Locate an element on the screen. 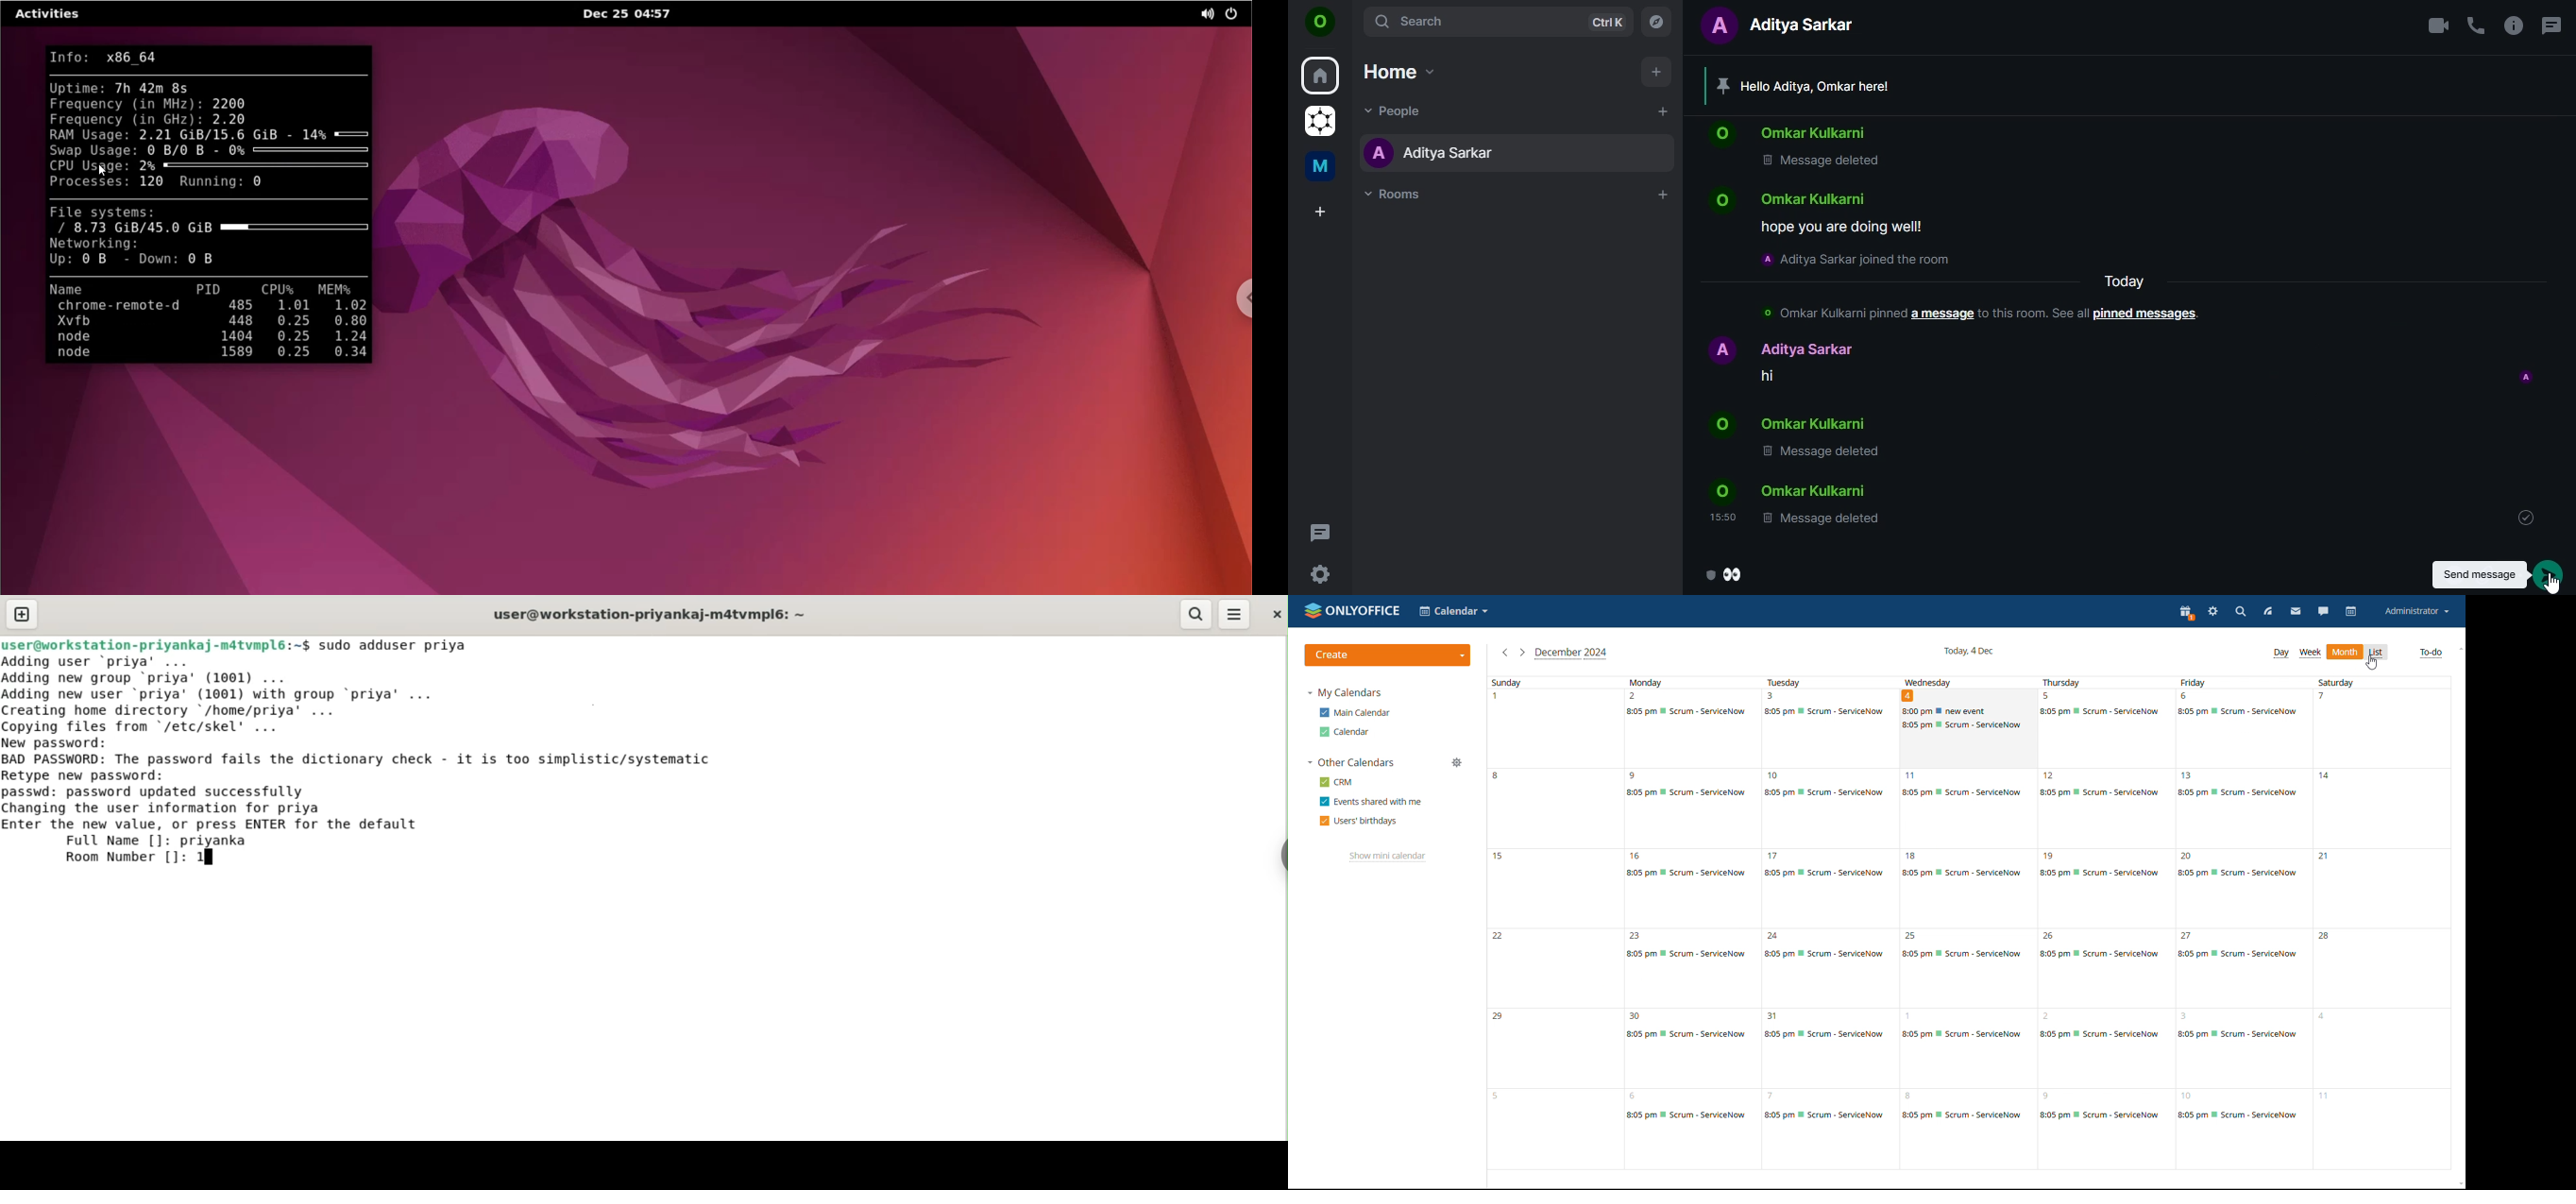 This screenshot has width=2576, height=1204. add is located at coordinates (1656, 73).